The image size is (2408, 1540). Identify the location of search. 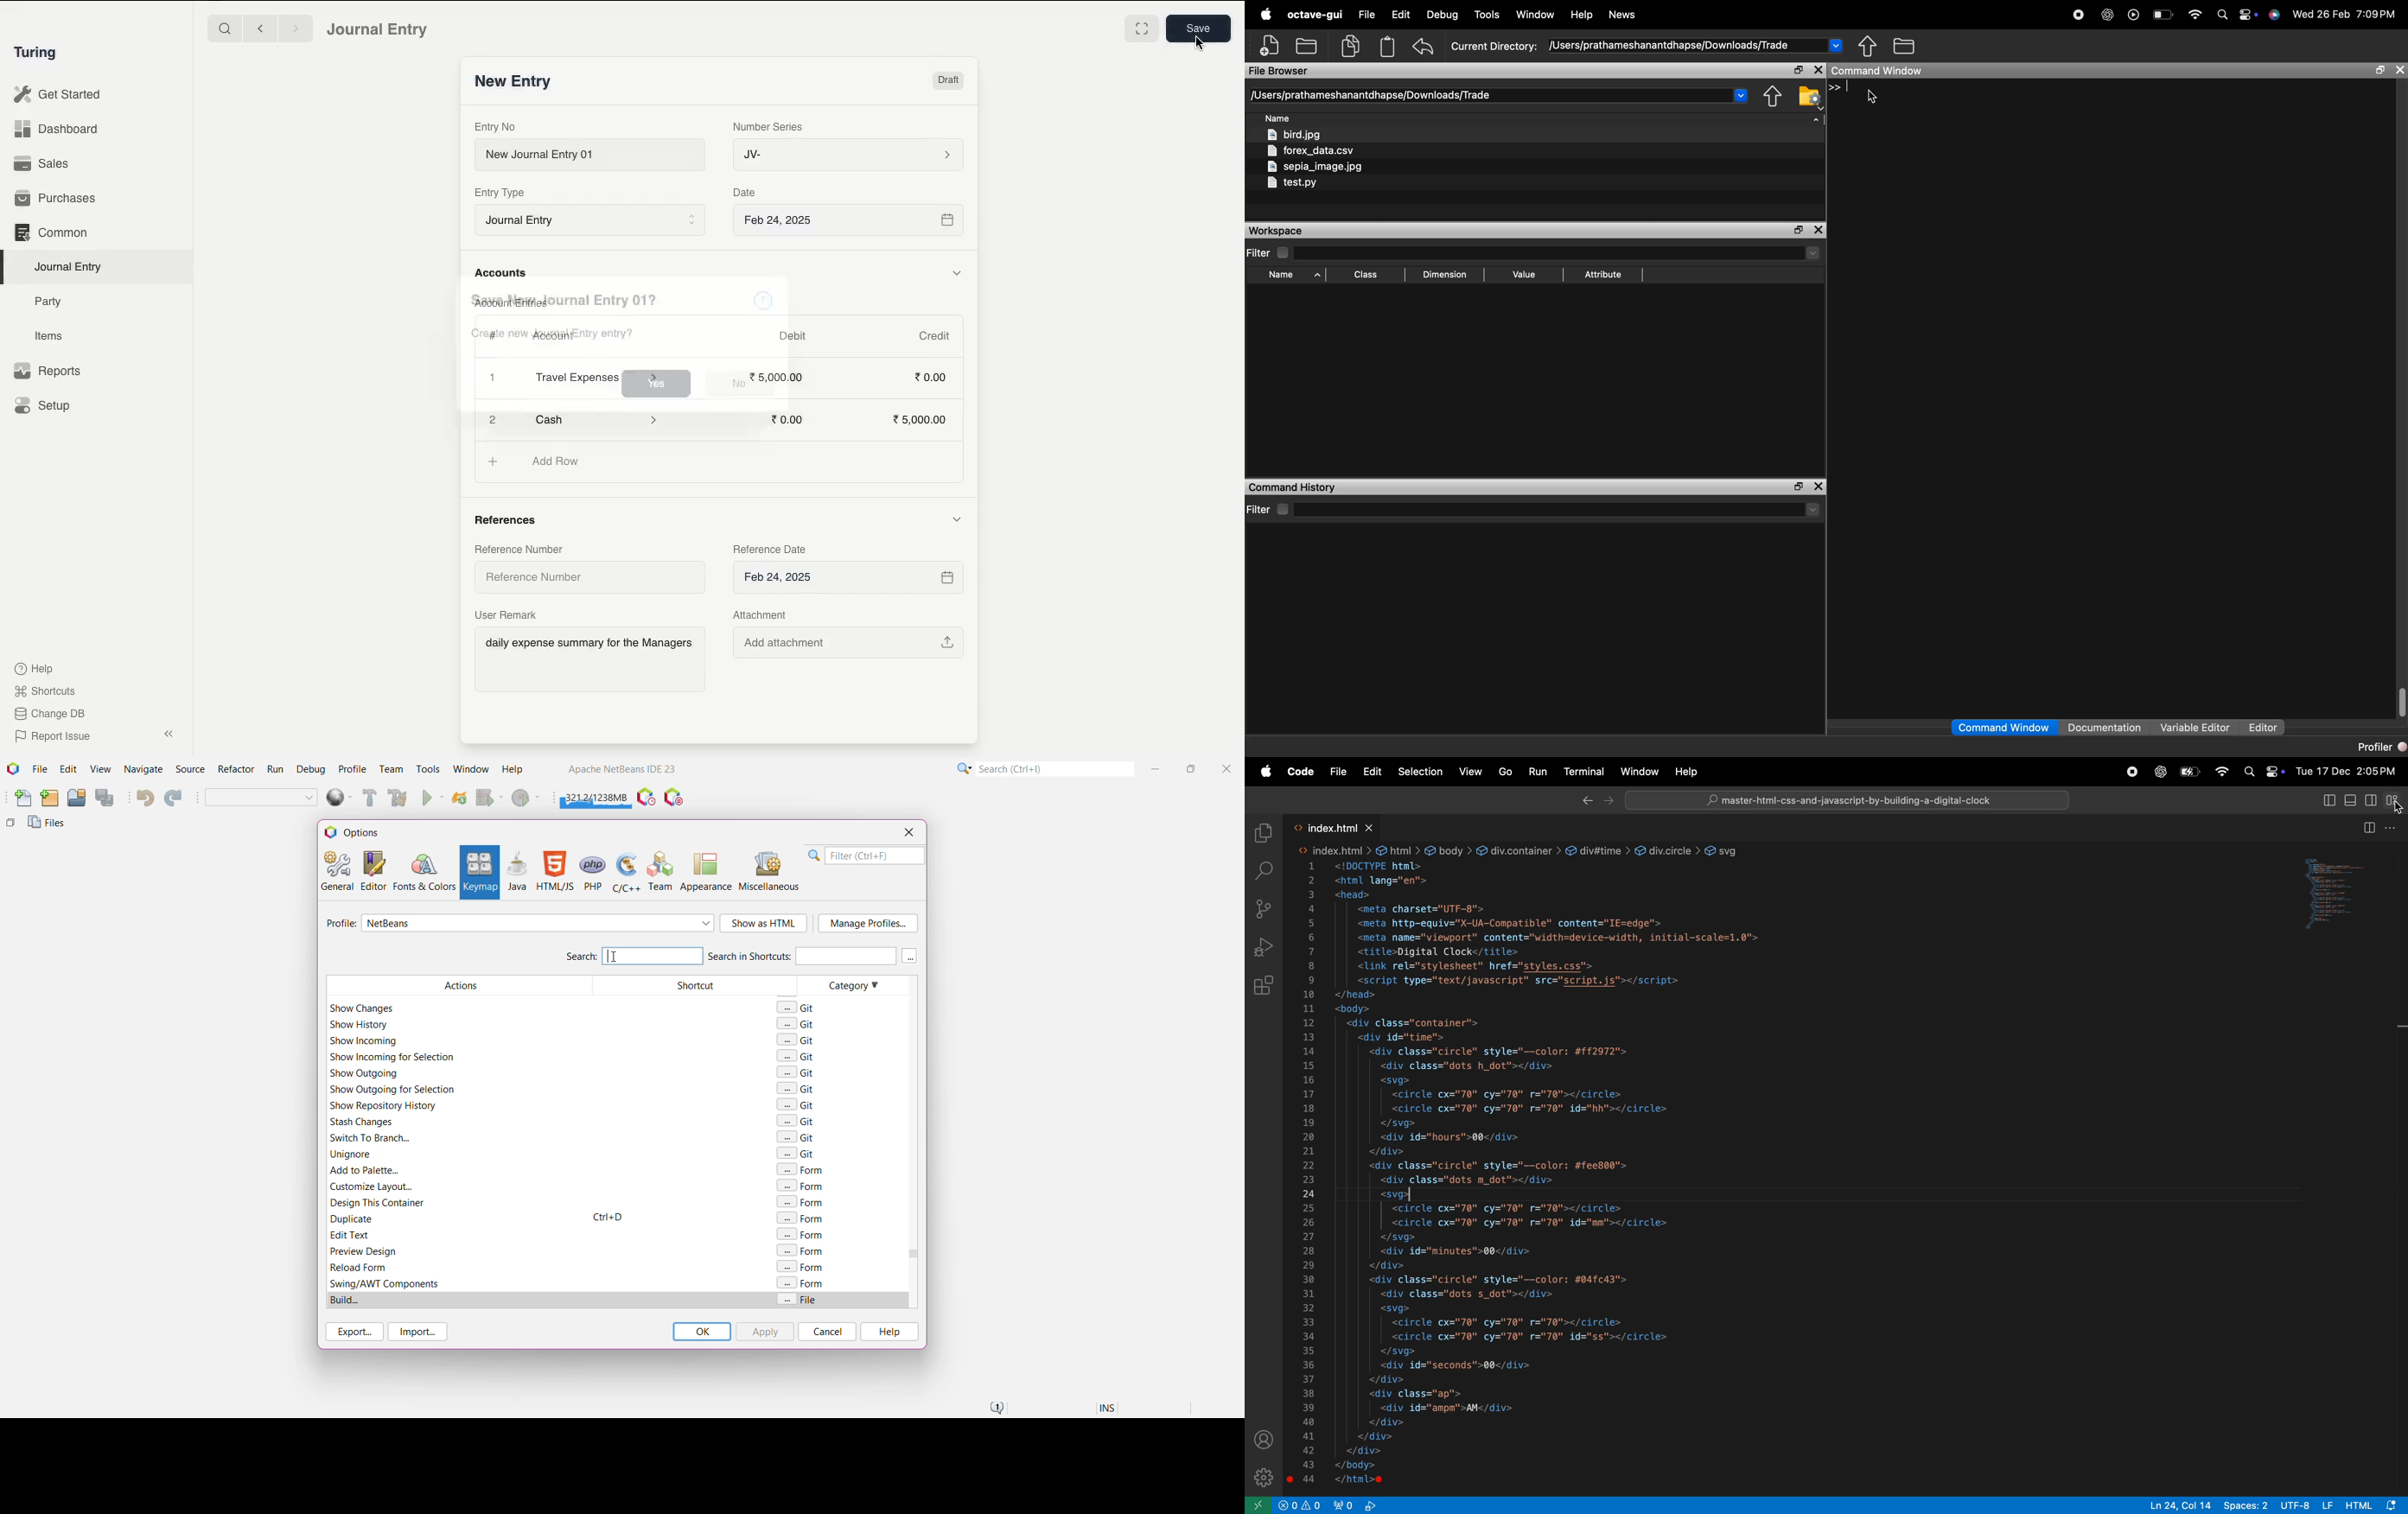
(1262, 871).